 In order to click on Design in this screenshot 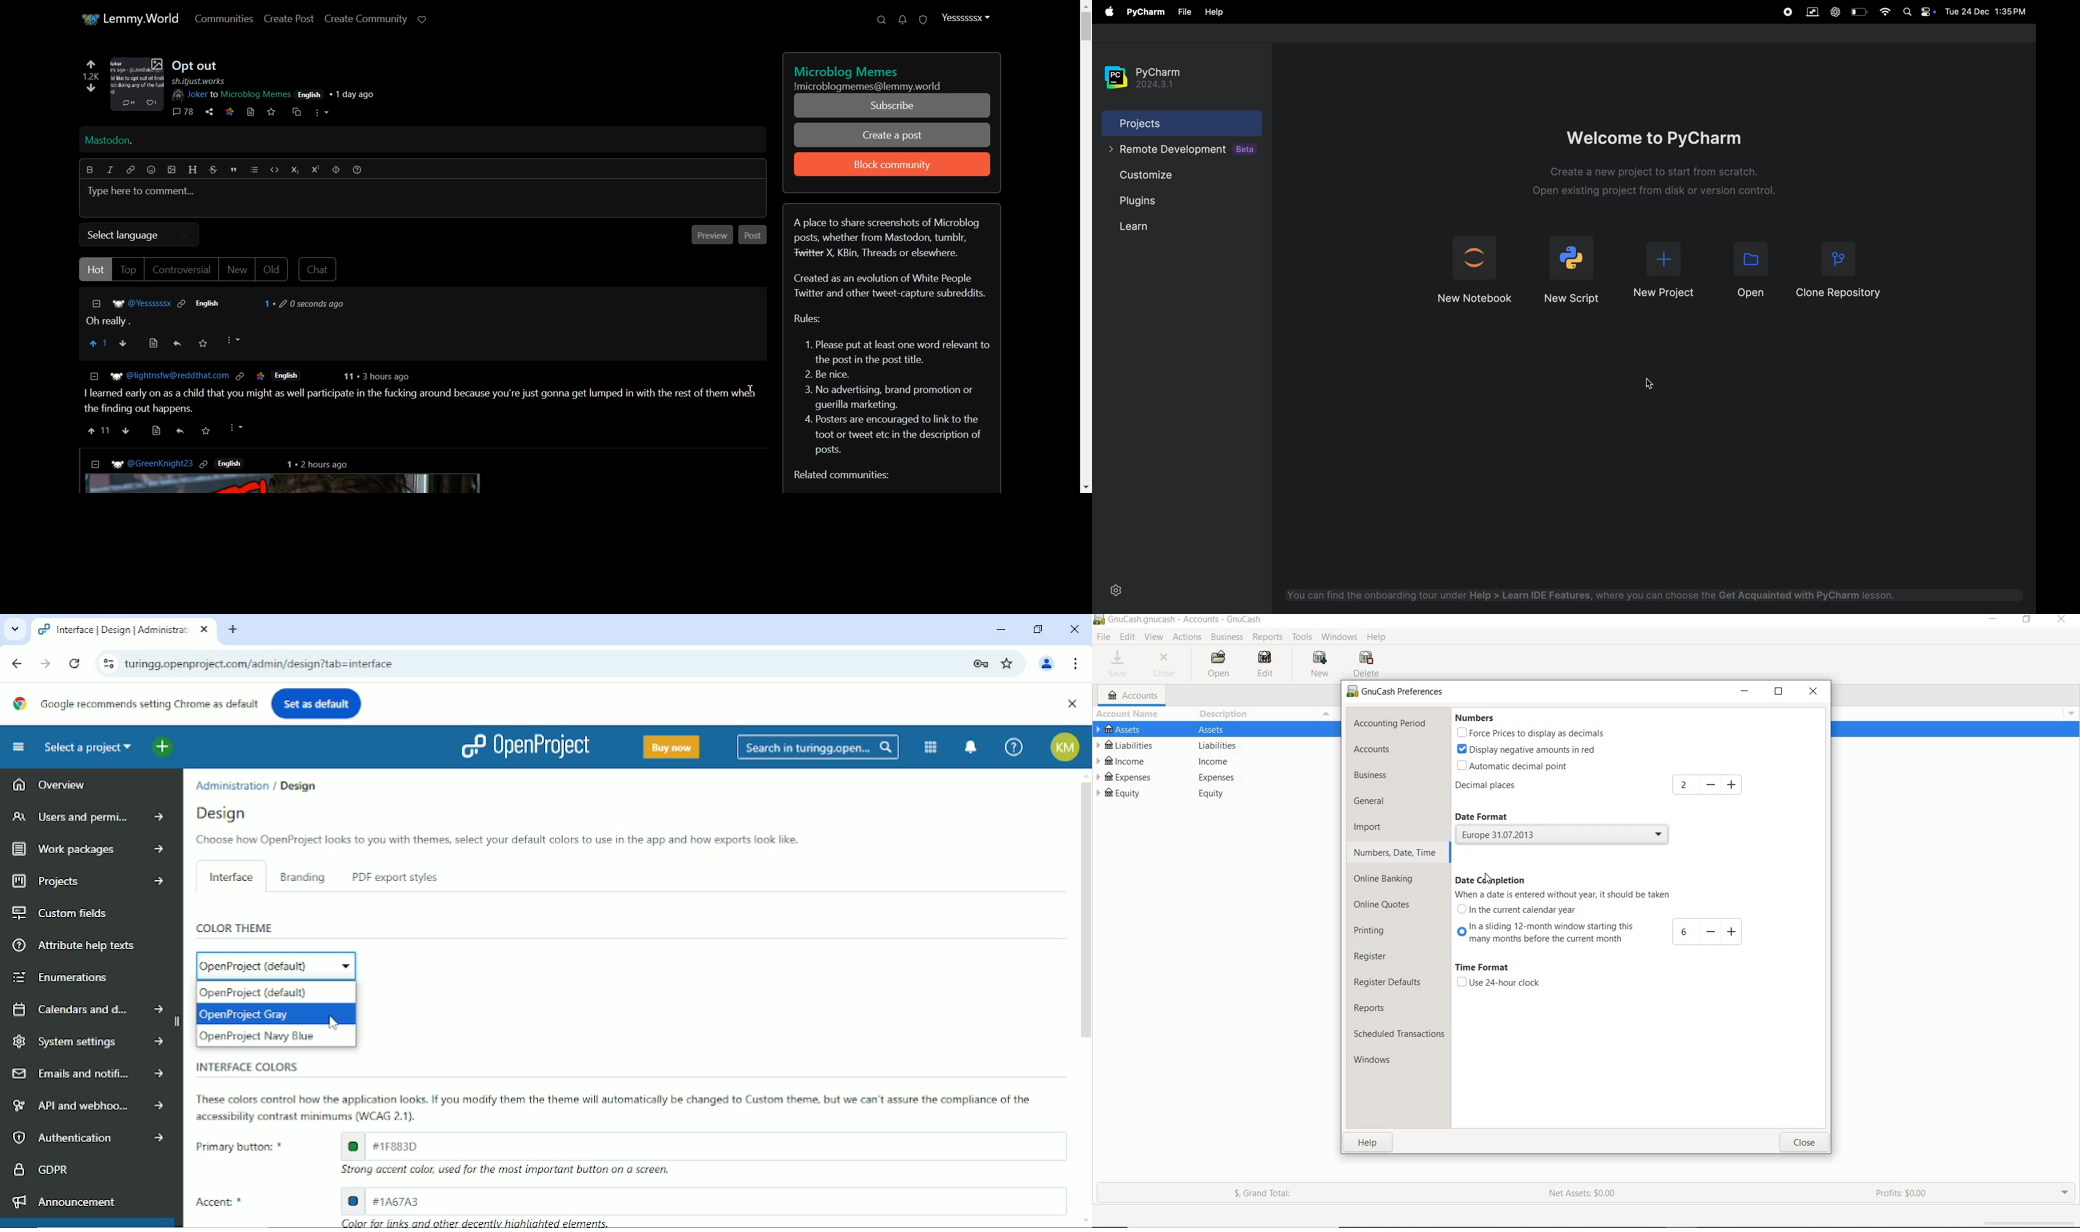, I will do `click(297, 784)`.